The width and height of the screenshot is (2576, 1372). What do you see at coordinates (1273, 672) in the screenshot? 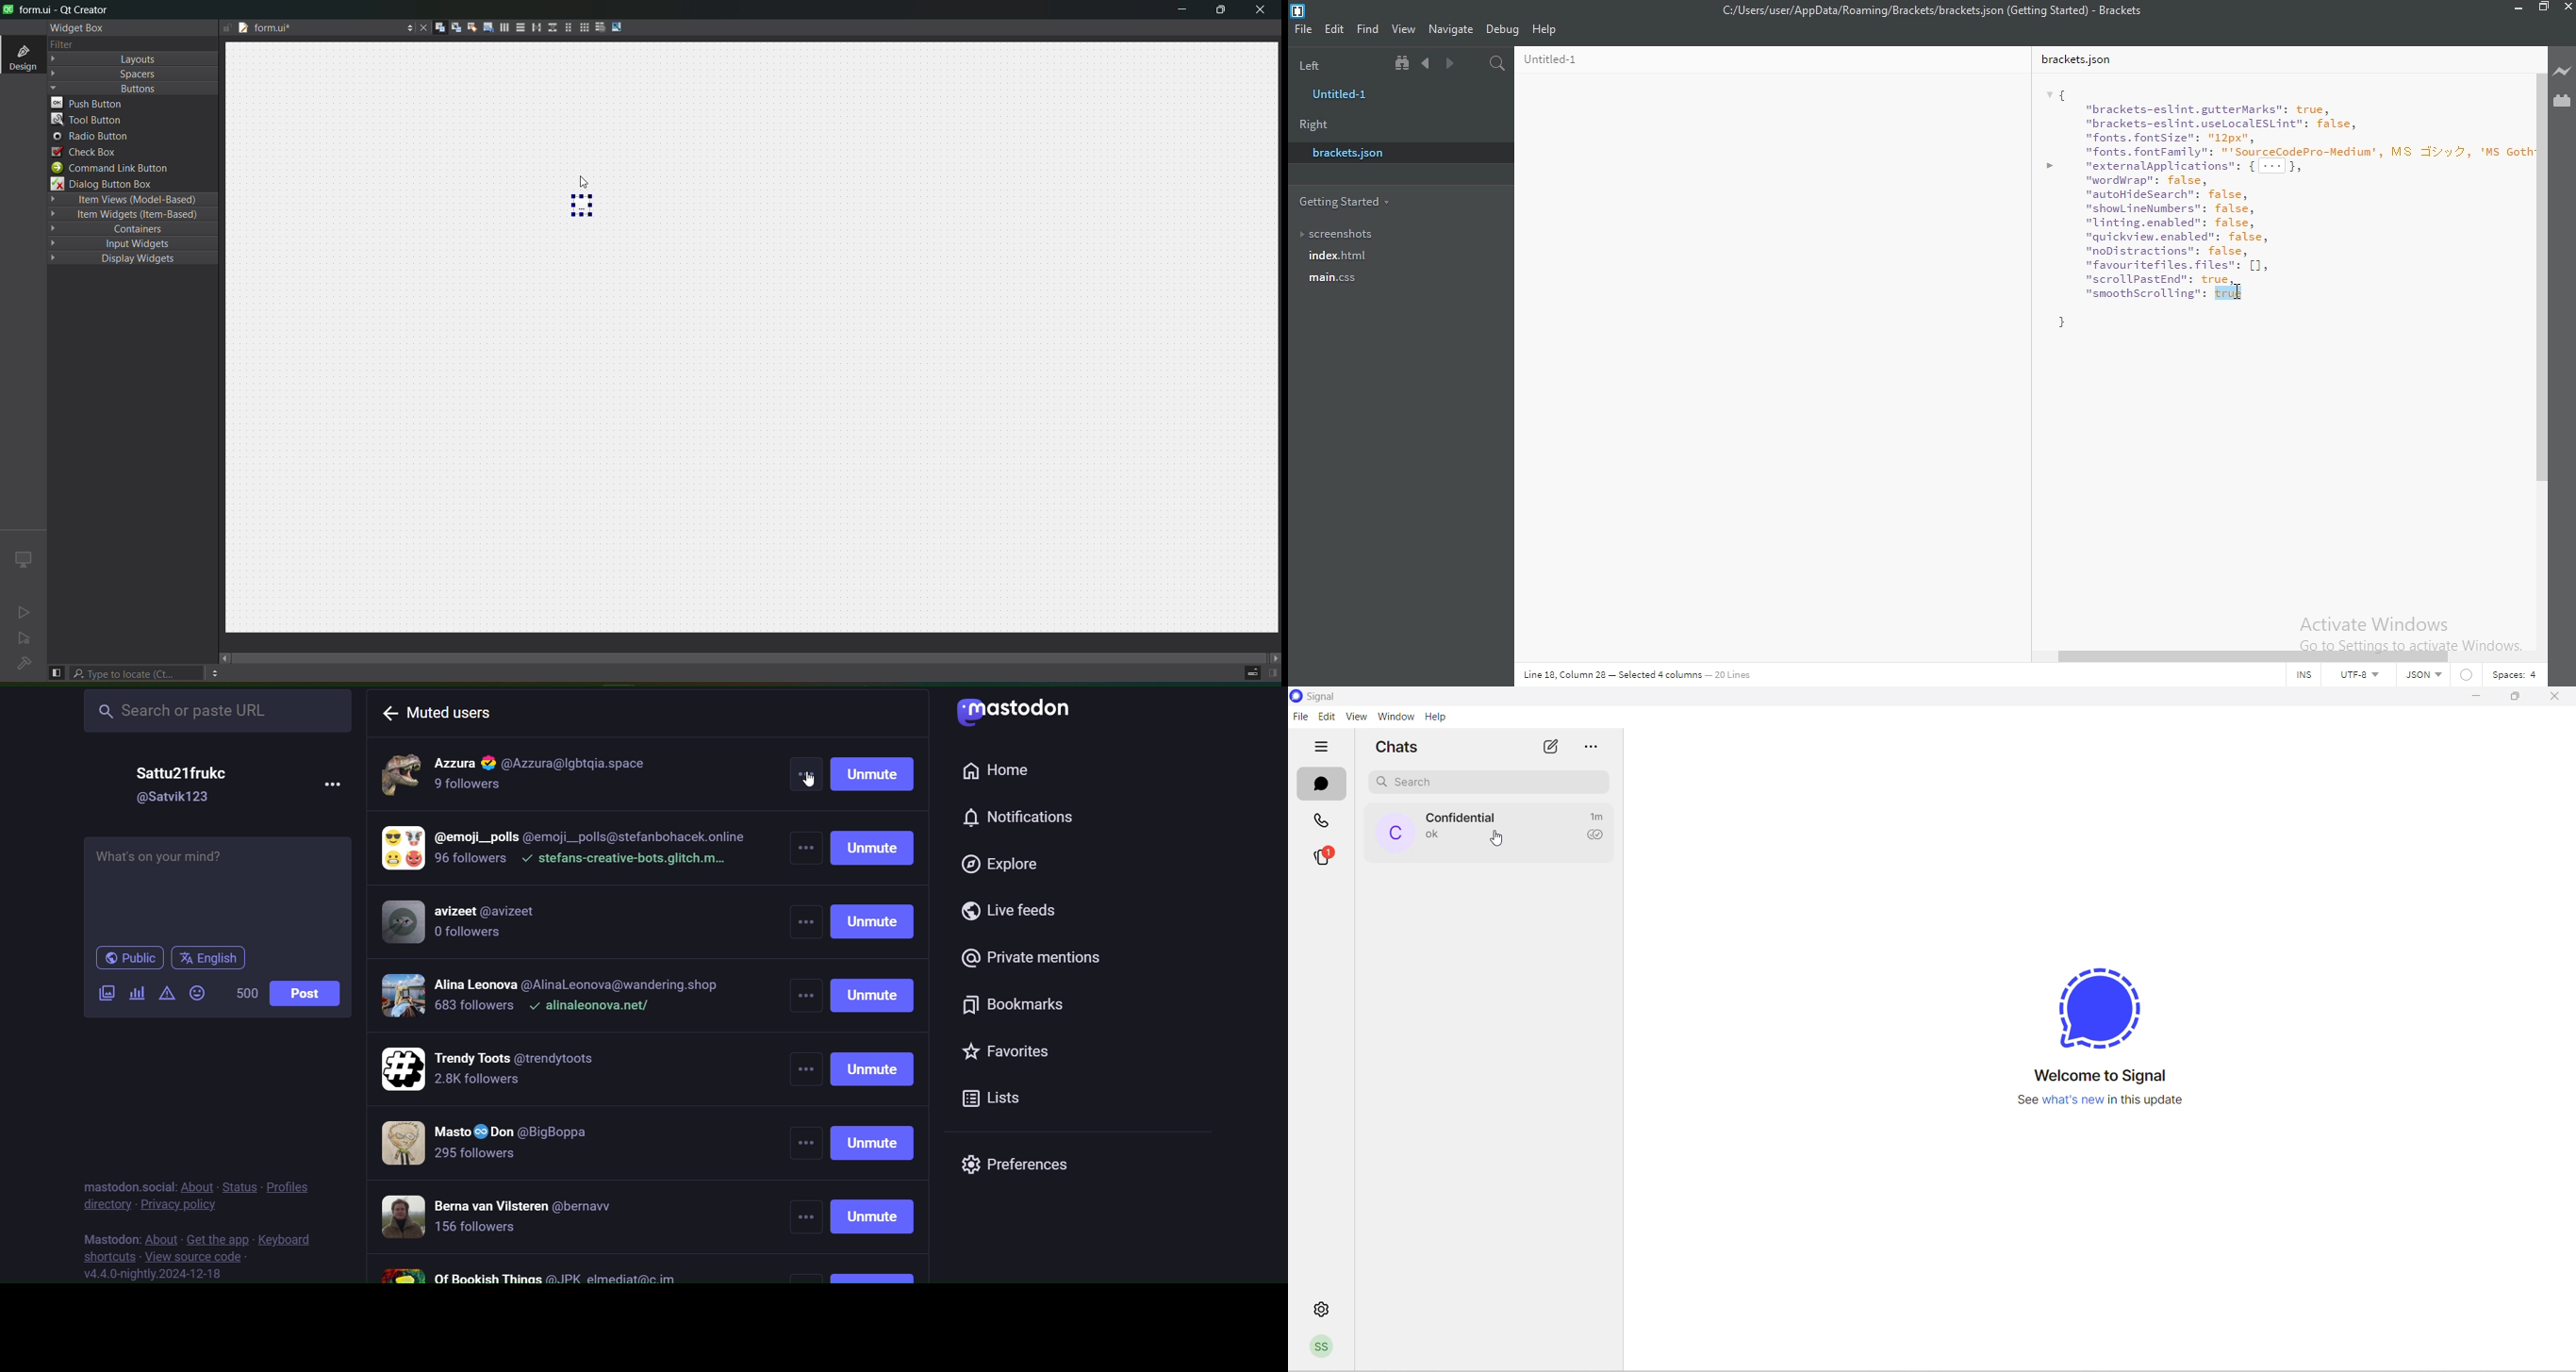
I see `show right panel` at bounding box center [1273, 672].